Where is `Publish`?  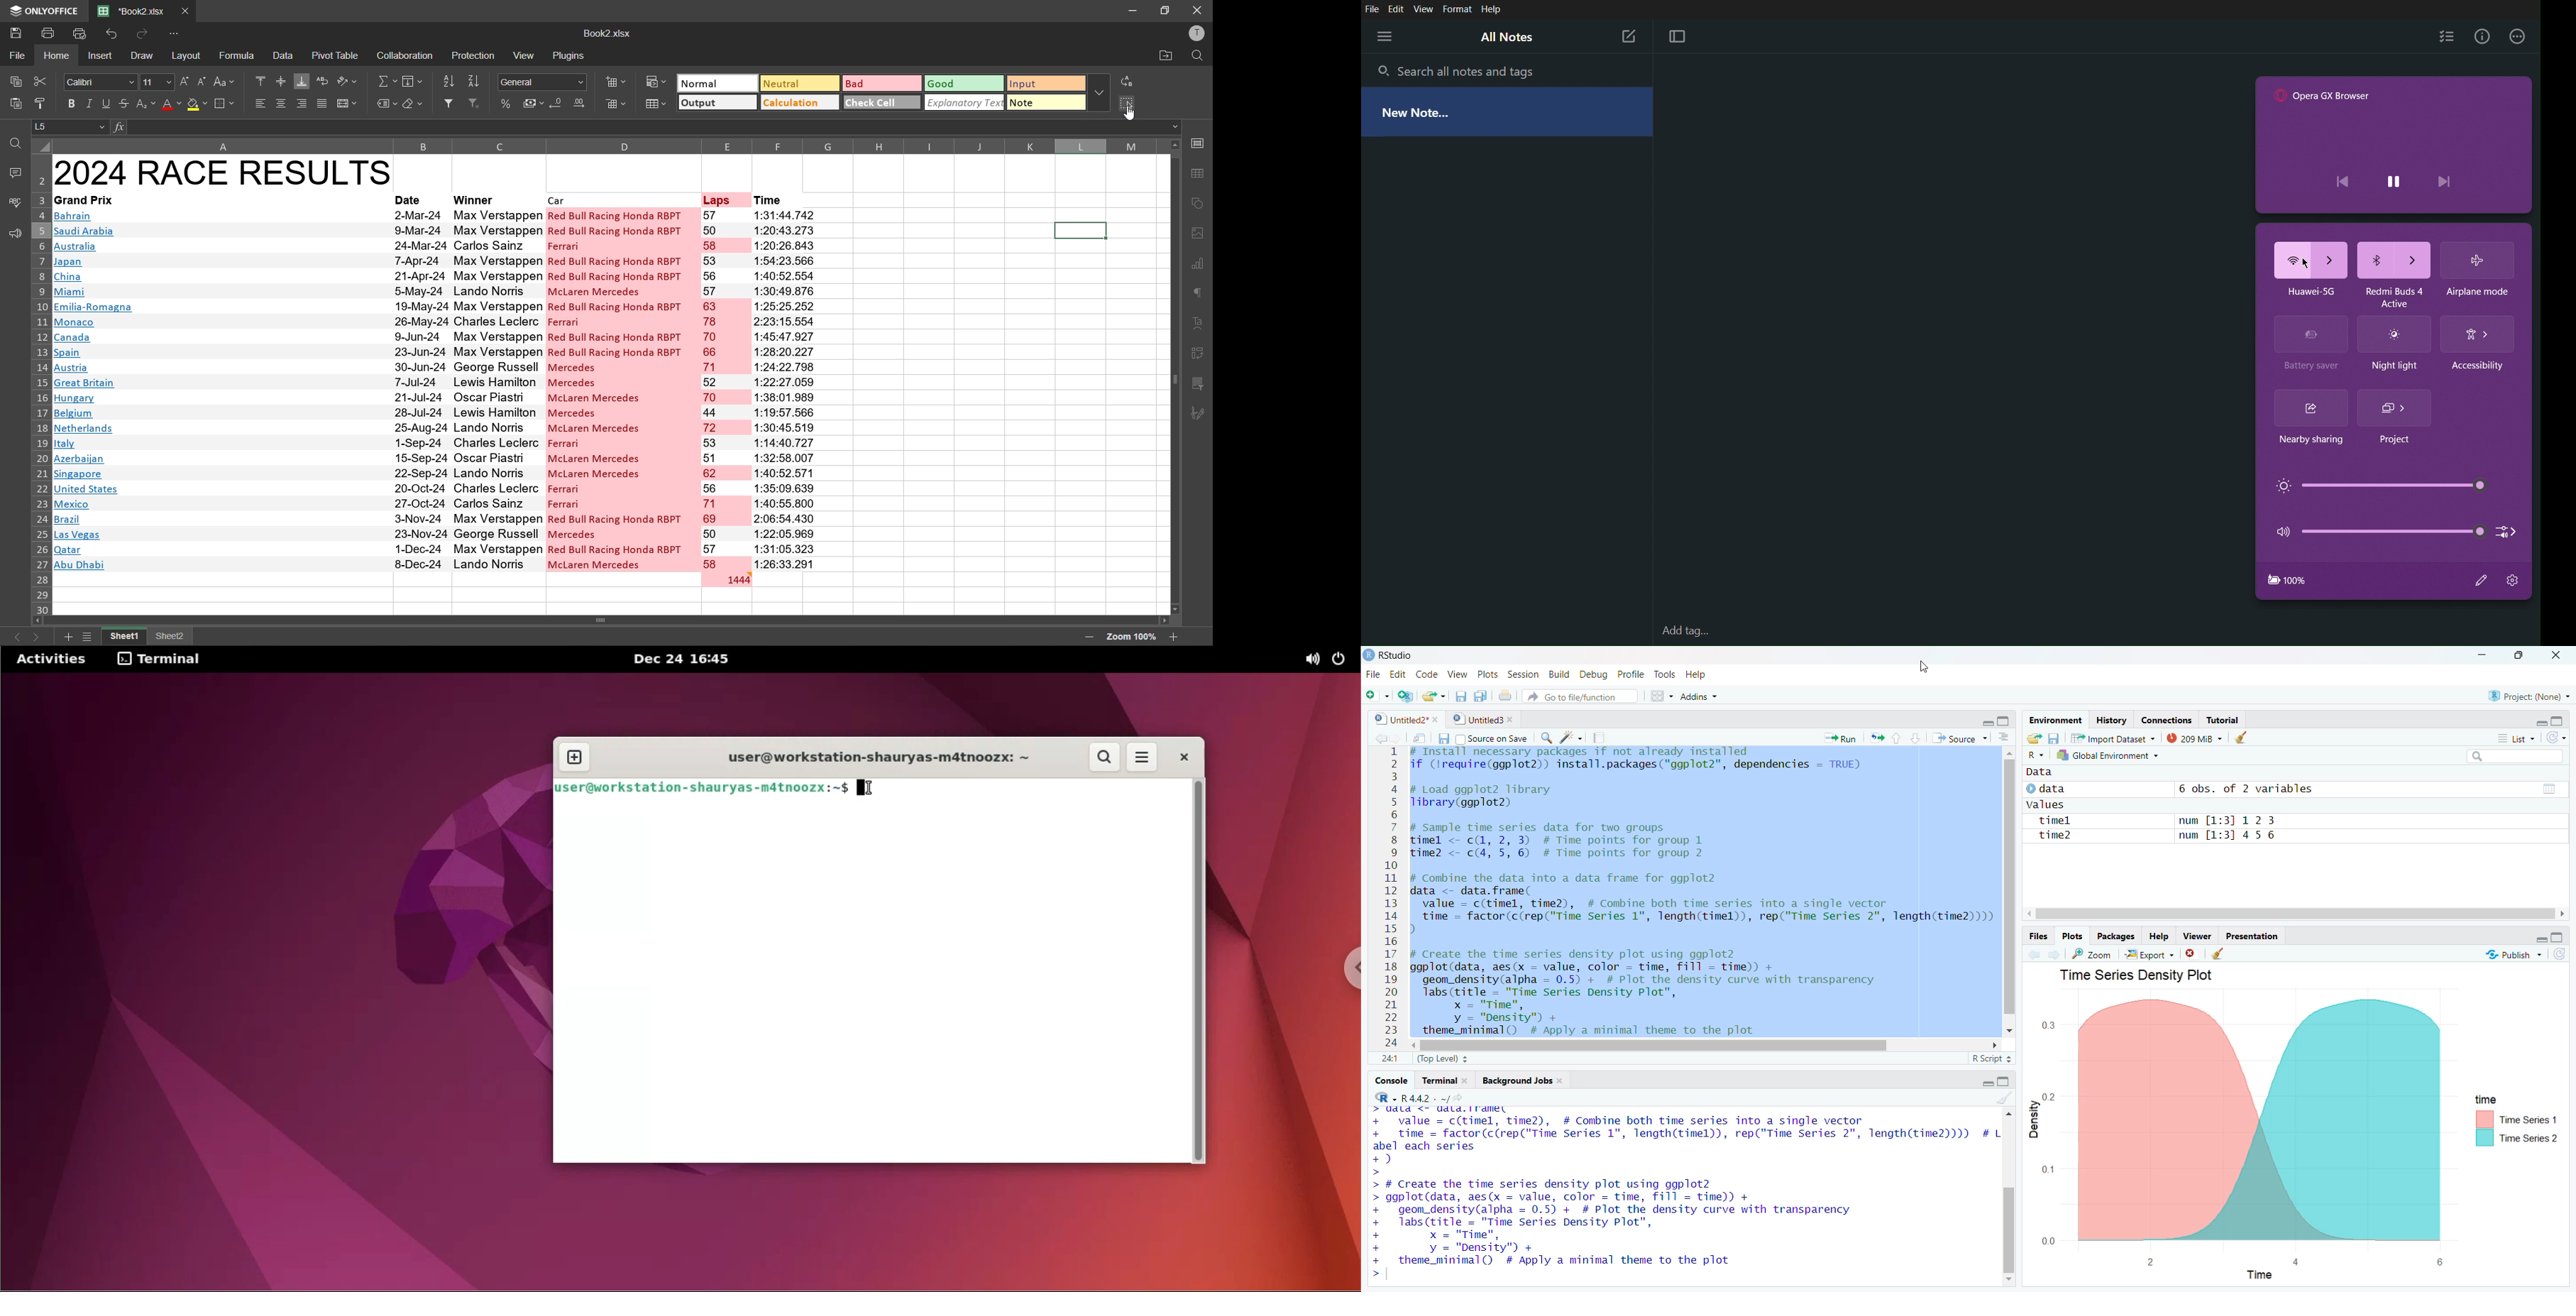 Publish is located at coordinates (2513, 954).